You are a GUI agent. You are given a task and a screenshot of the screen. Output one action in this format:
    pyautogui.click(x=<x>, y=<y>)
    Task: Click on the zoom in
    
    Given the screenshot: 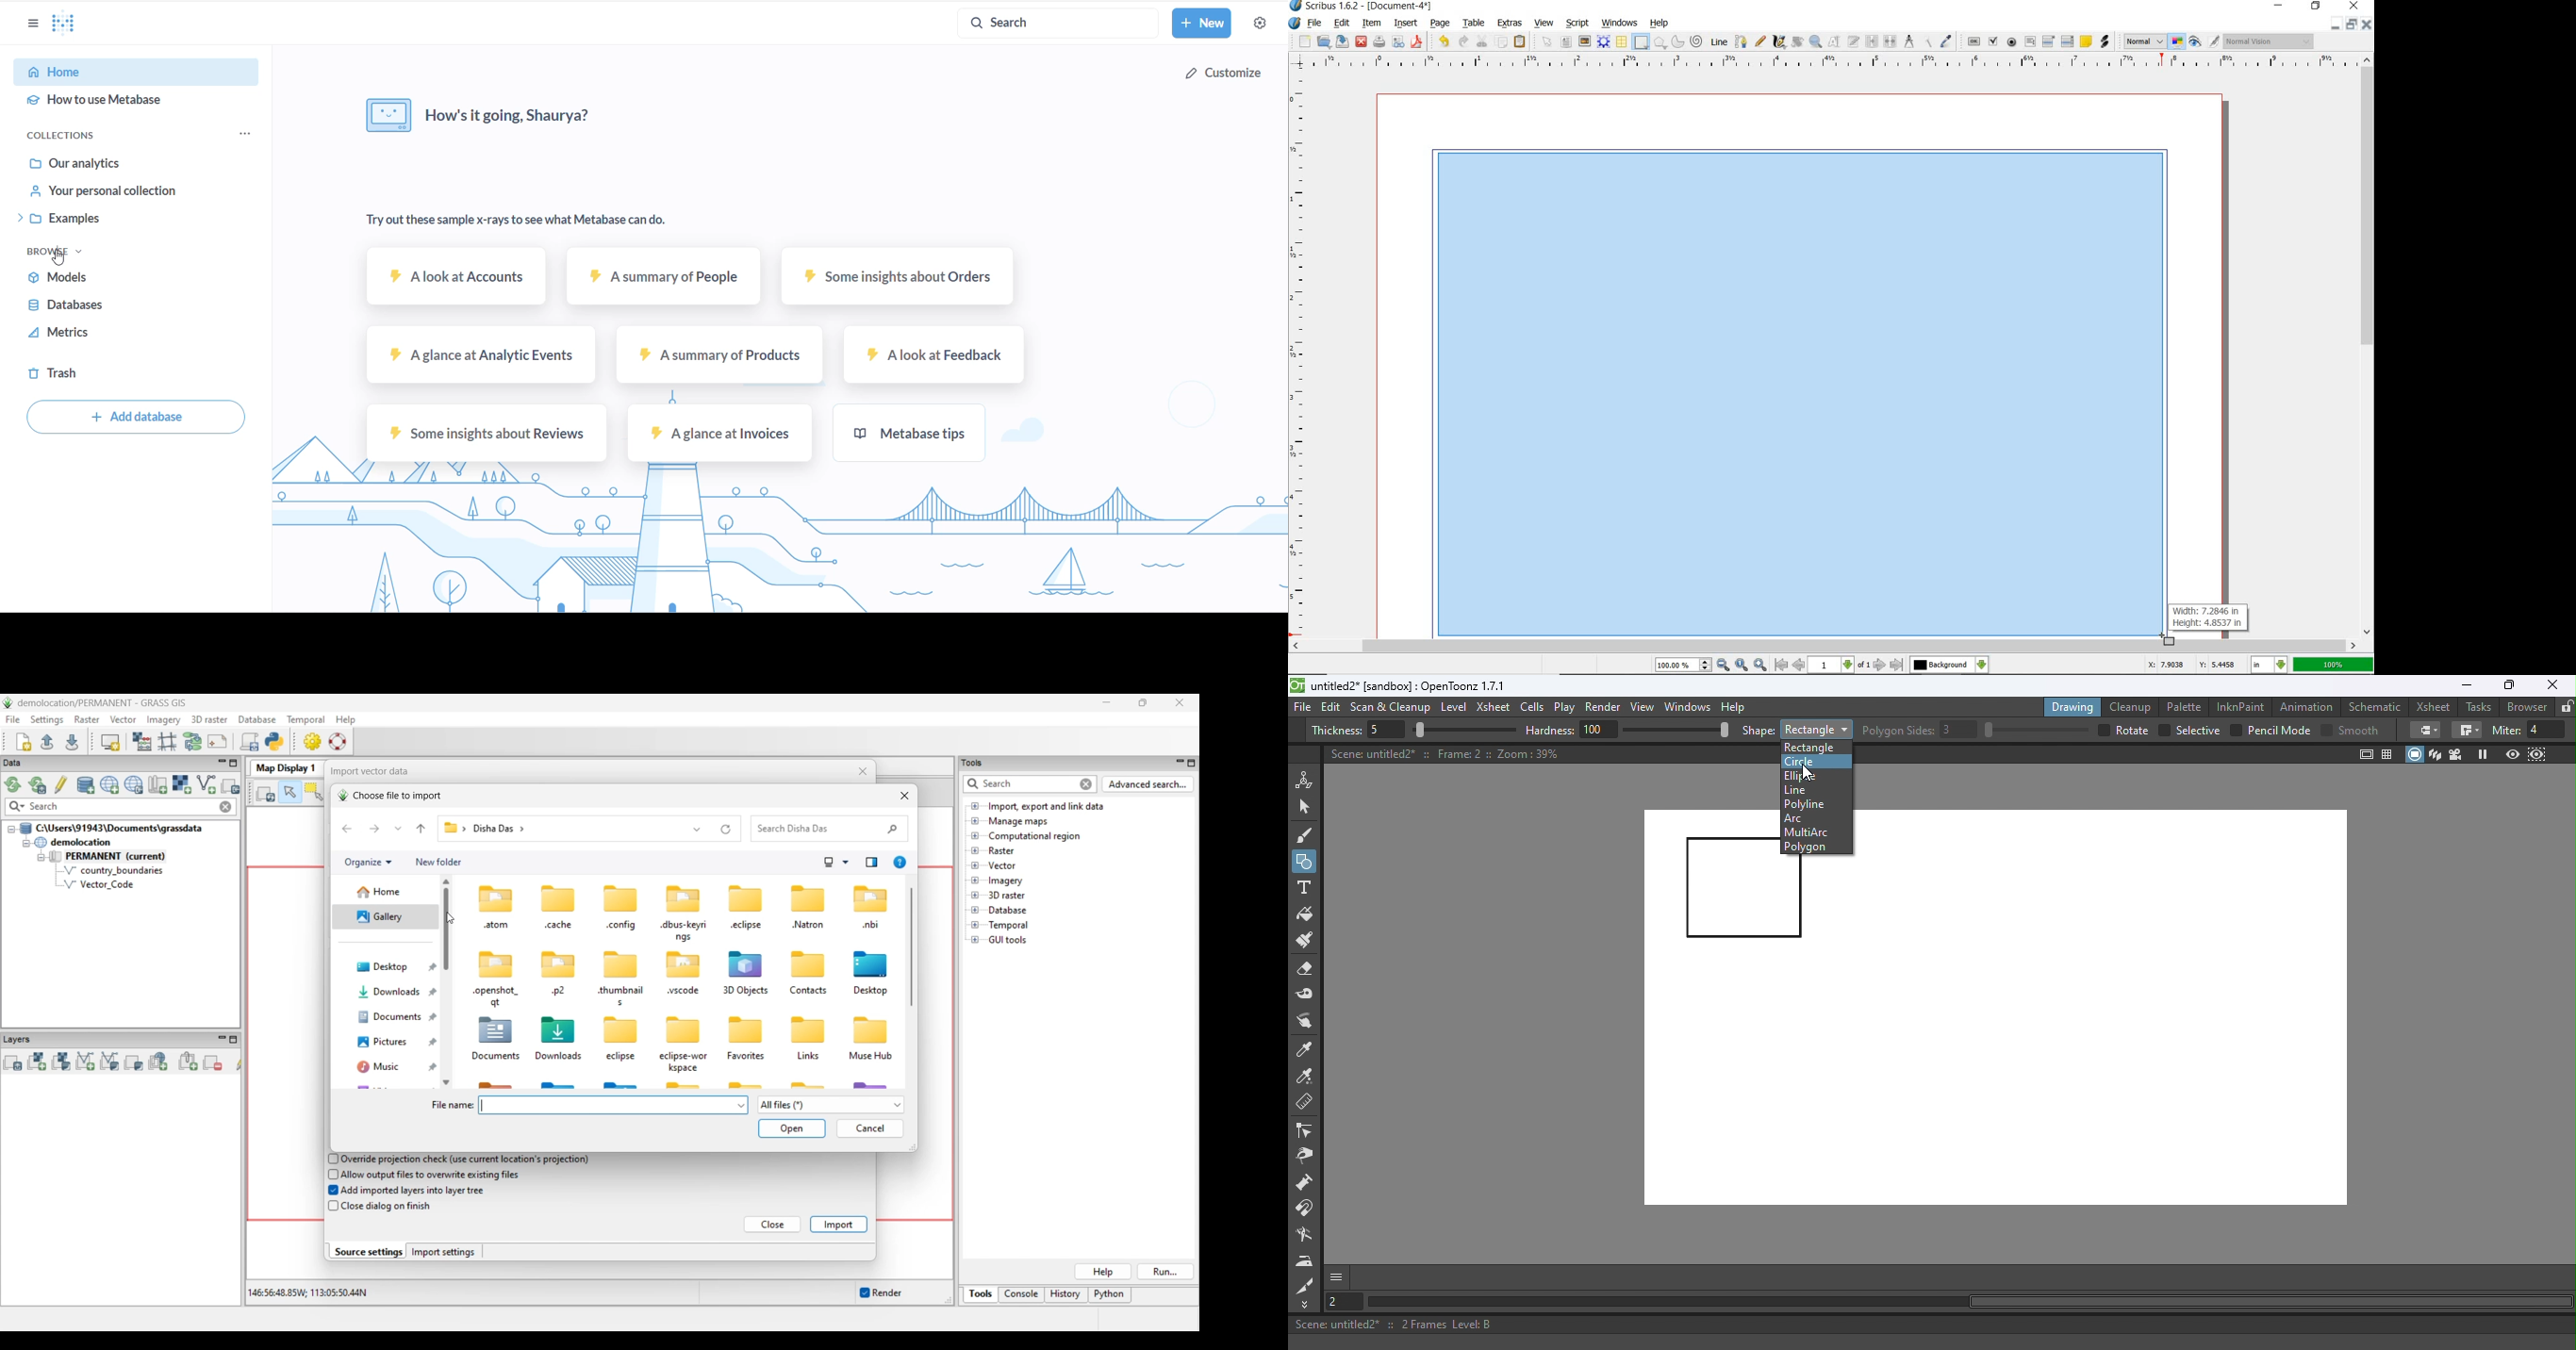 What is the action you would take?
    pyautogui.click(x=1761, y=665)
    